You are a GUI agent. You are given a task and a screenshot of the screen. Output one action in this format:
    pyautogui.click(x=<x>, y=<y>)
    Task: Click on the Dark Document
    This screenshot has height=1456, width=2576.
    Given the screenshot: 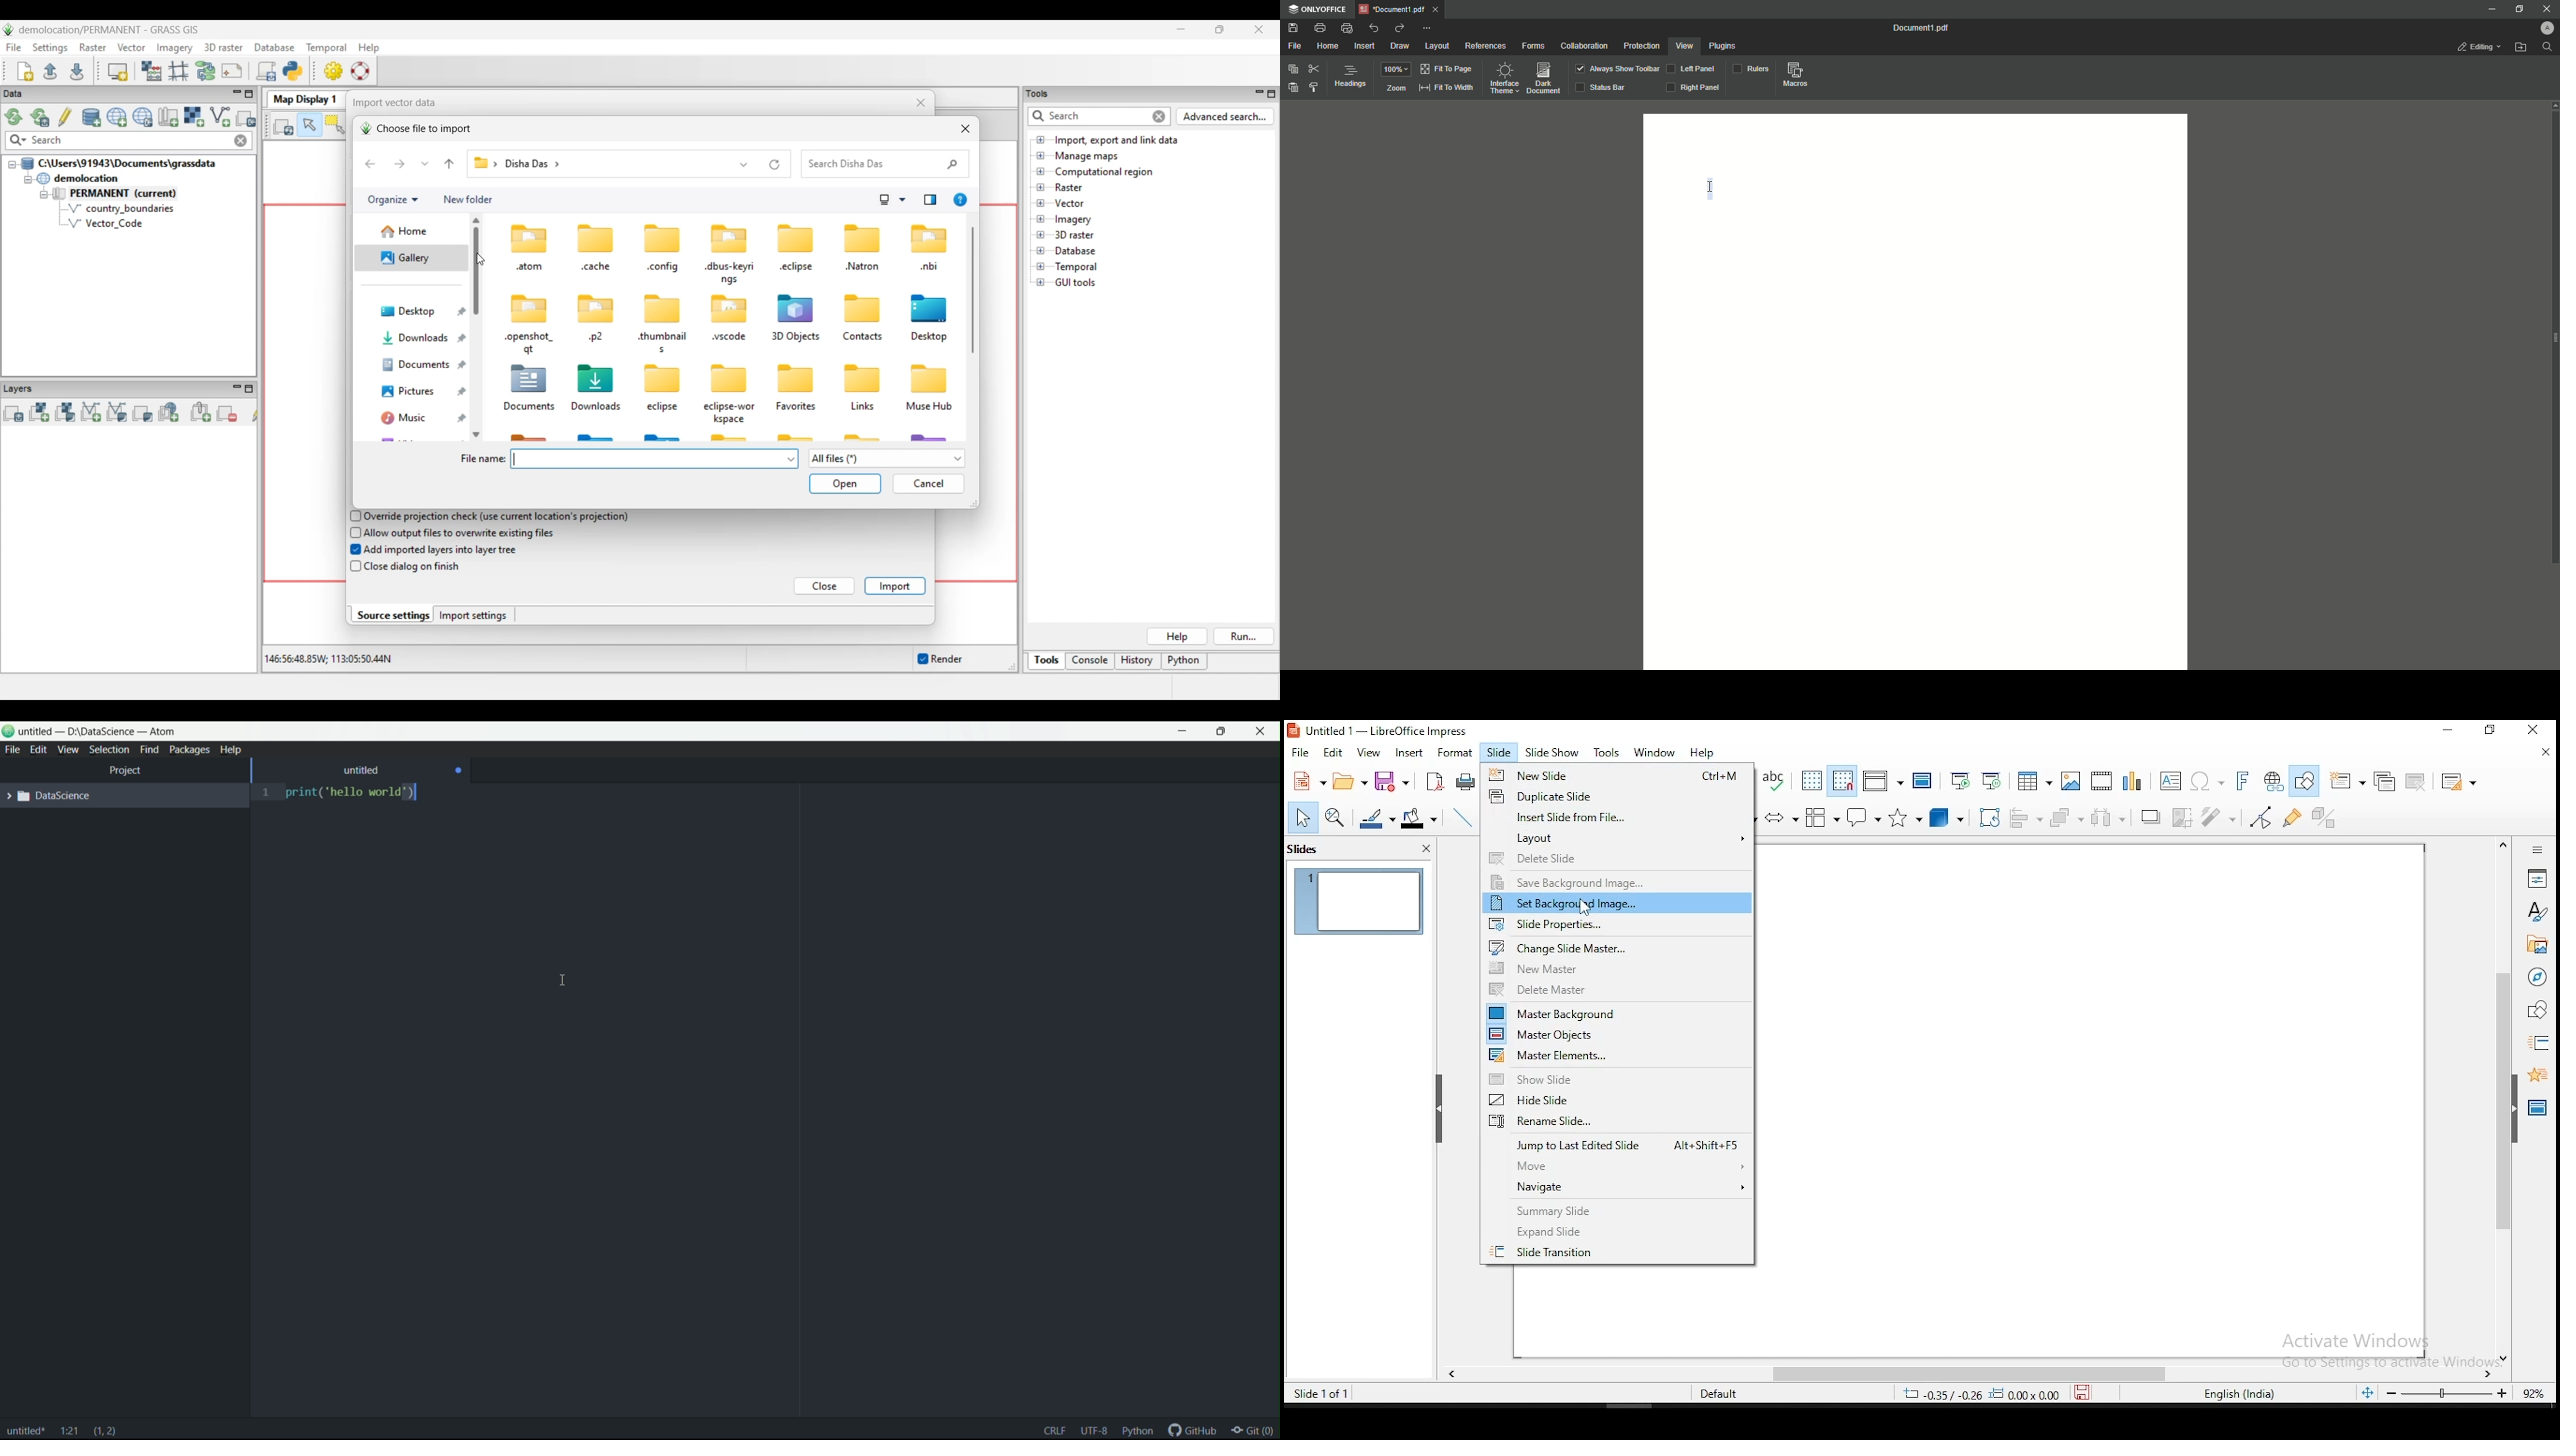 What is the action you would take?
    pyautogui.click(x=1543, y=77)
    